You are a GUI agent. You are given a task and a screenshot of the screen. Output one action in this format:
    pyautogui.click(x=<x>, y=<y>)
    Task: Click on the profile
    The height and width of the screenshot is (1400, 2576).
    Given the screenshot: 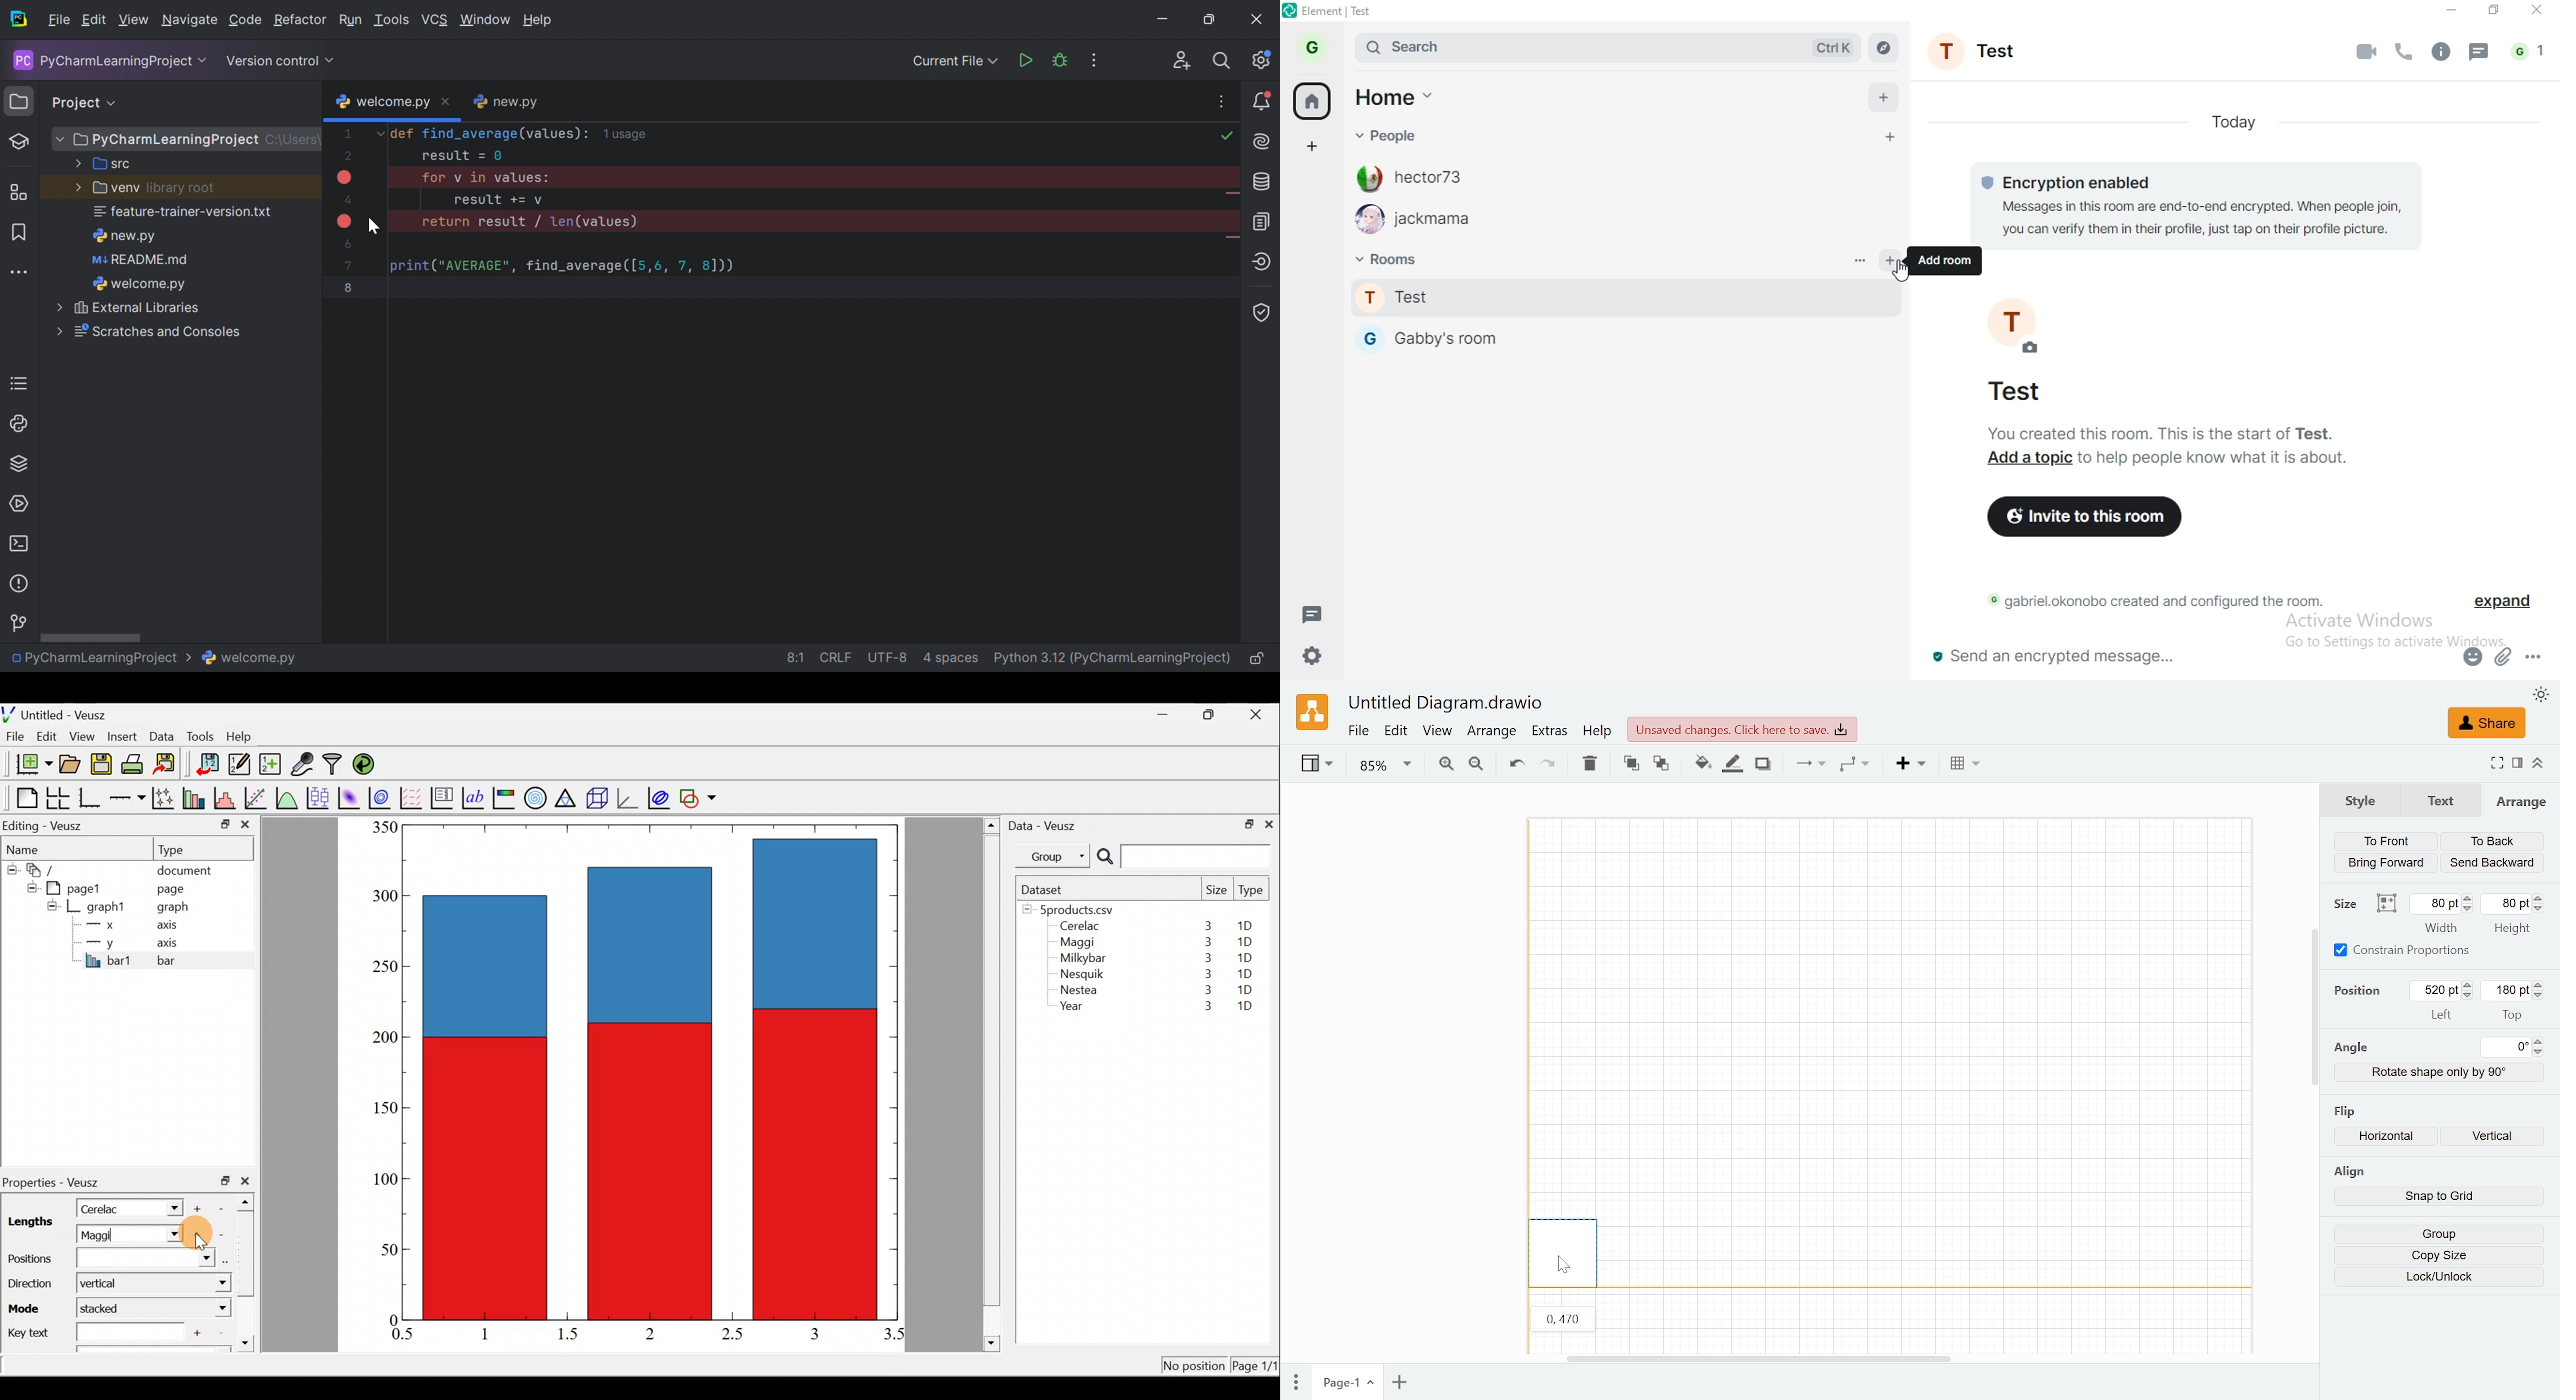 What is the action you would take?
    pyautogui.click(x=1973, y=58)
    